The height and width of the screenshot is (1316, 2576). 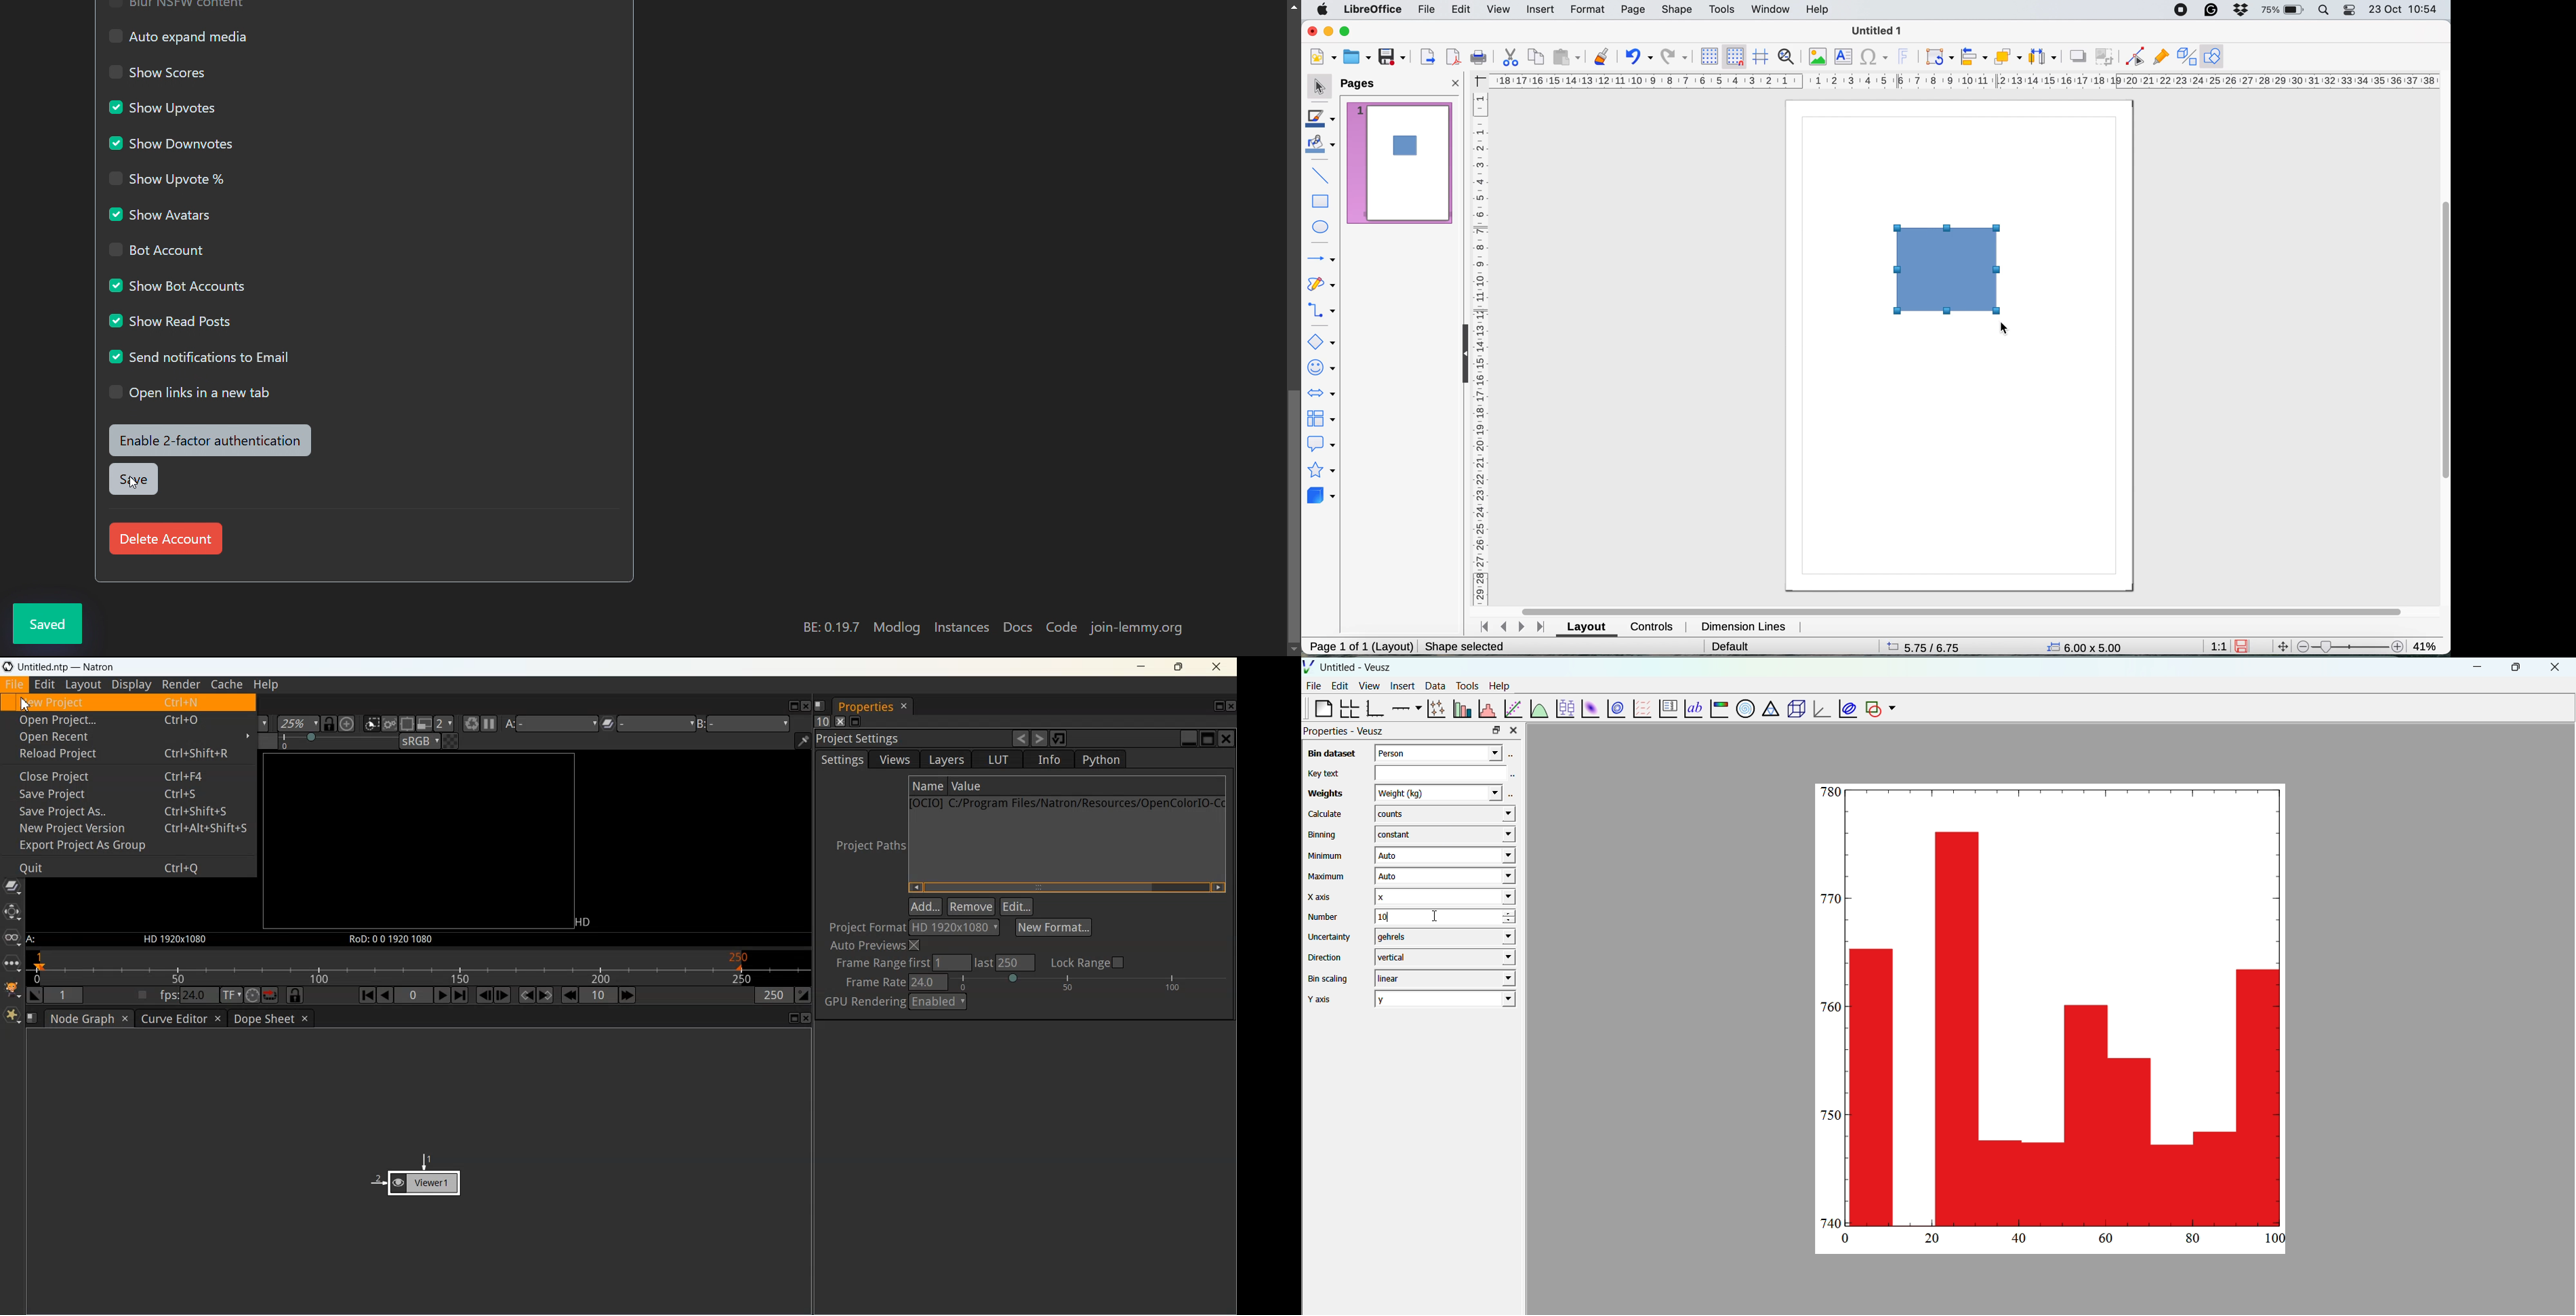 I want to click on plot bar chats, so click(x=1461, y=709).